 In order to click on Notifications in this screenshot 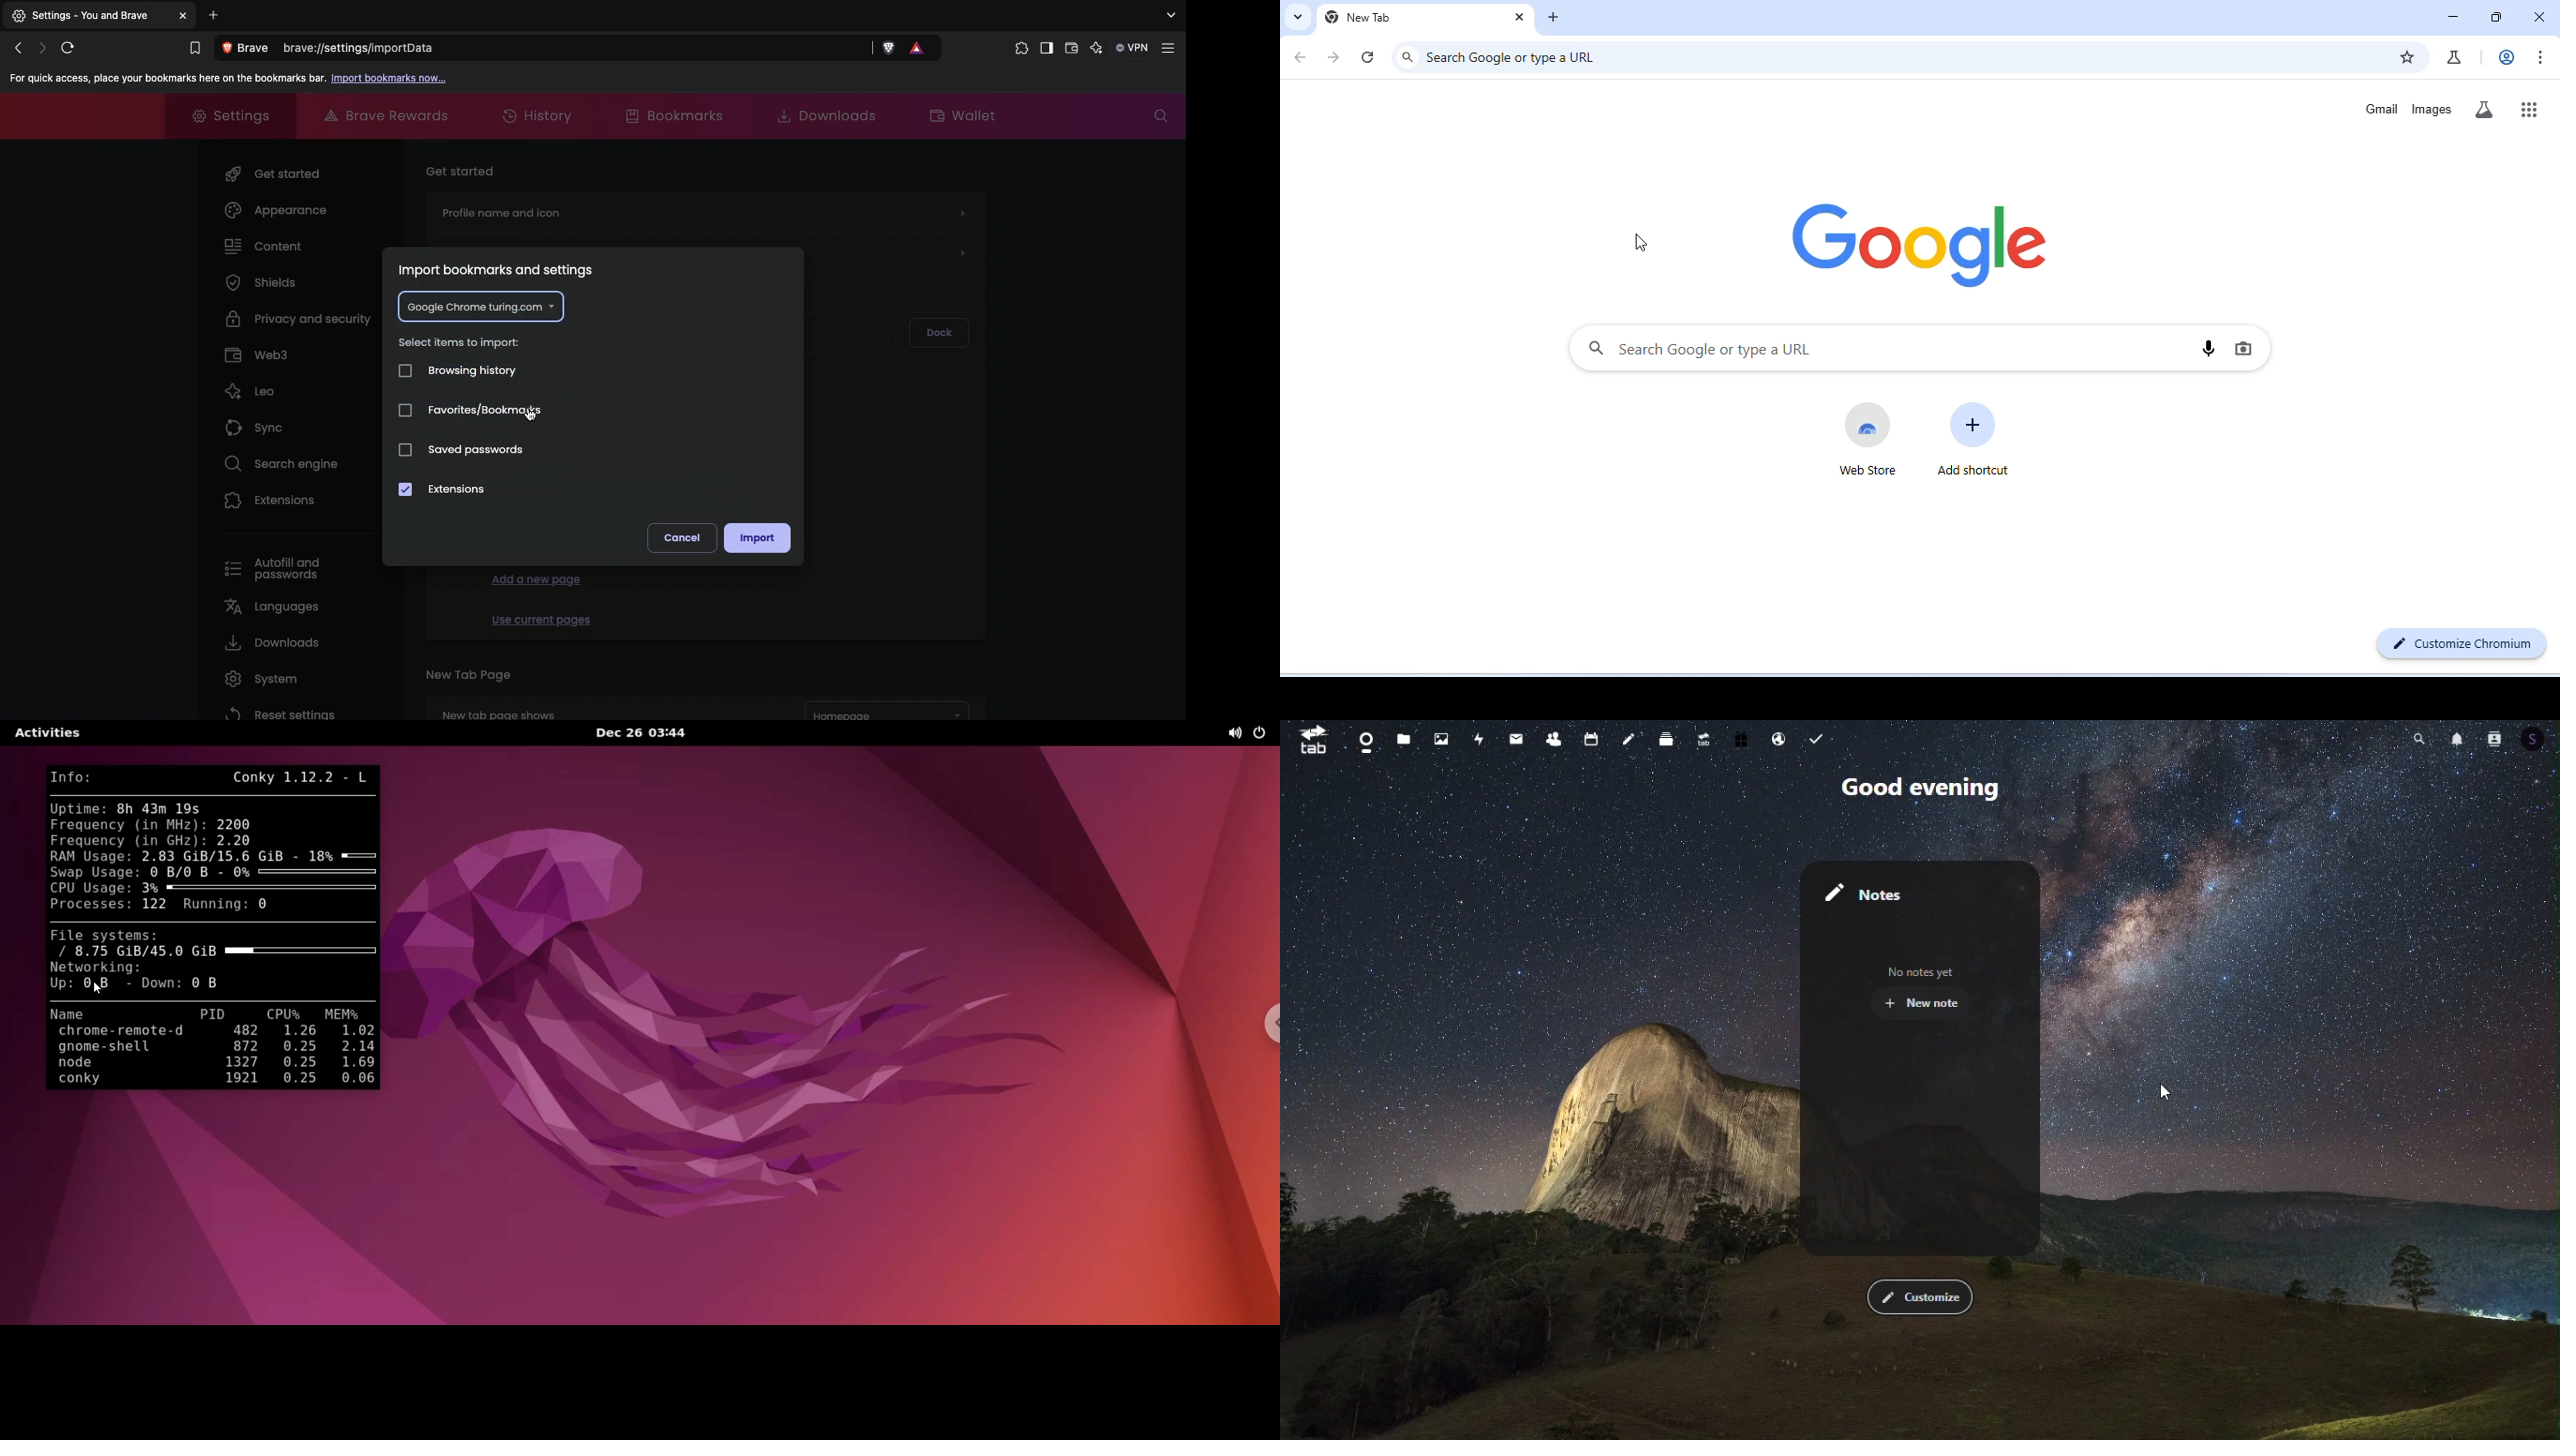, I will do `click(2459, 739)`.